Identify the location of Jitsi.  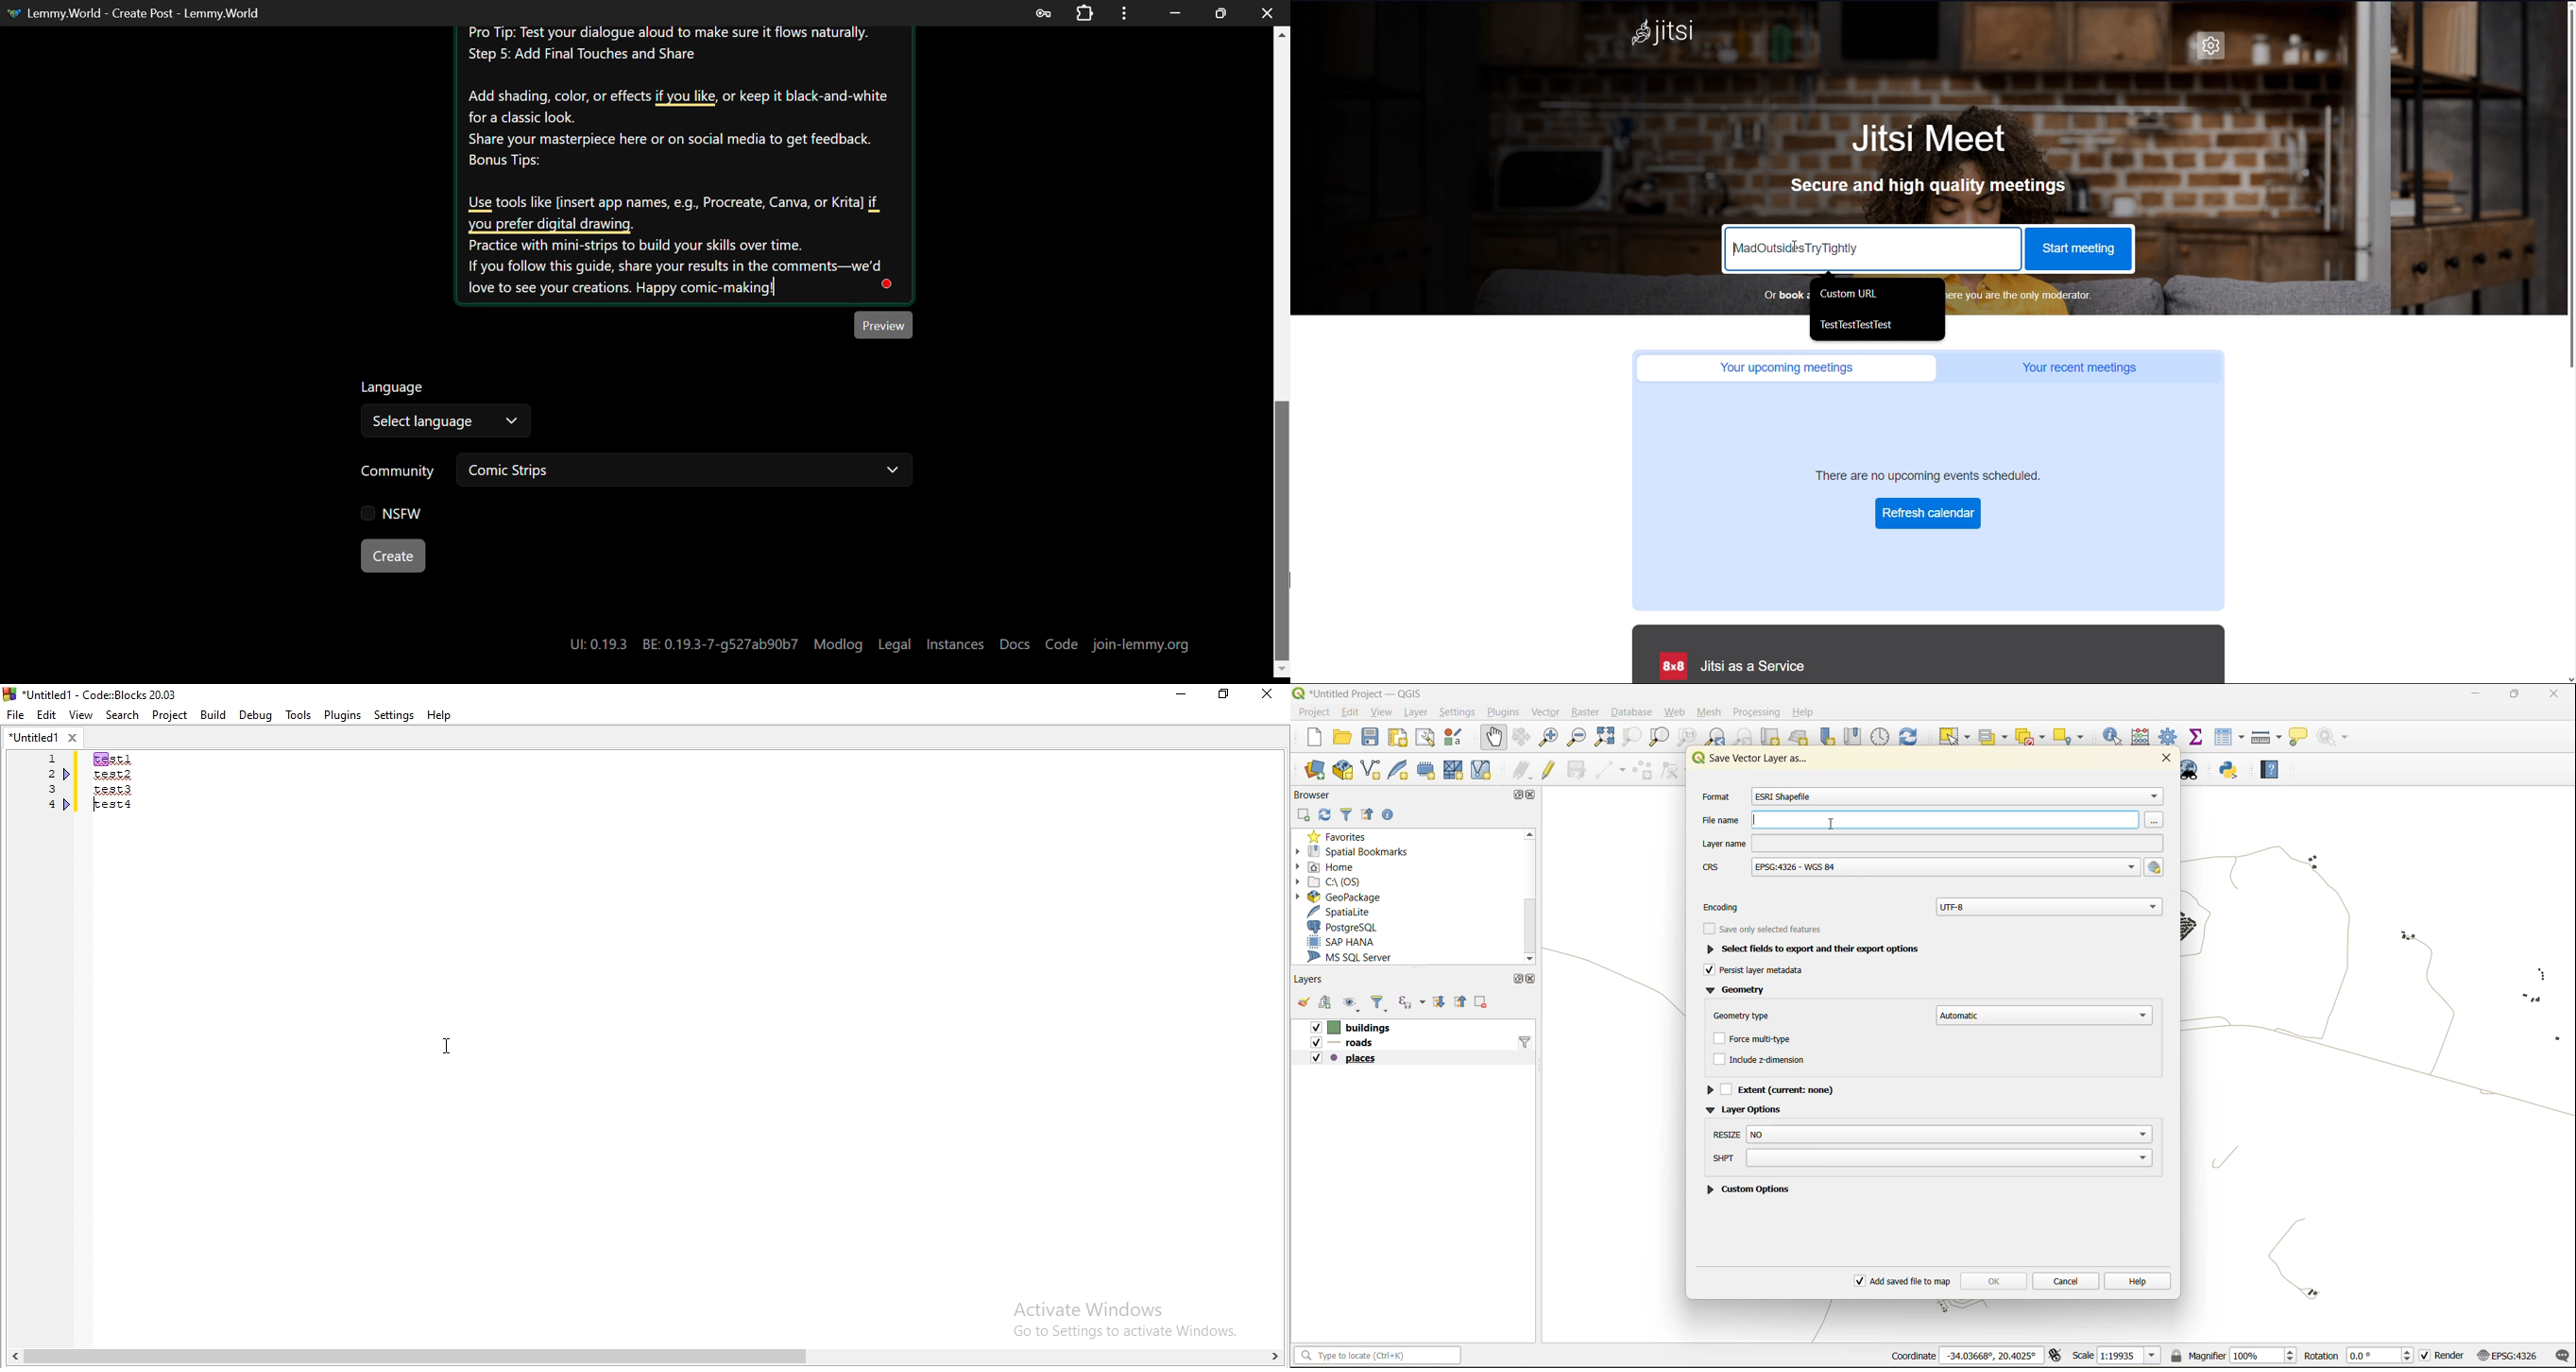
(1662, 34).